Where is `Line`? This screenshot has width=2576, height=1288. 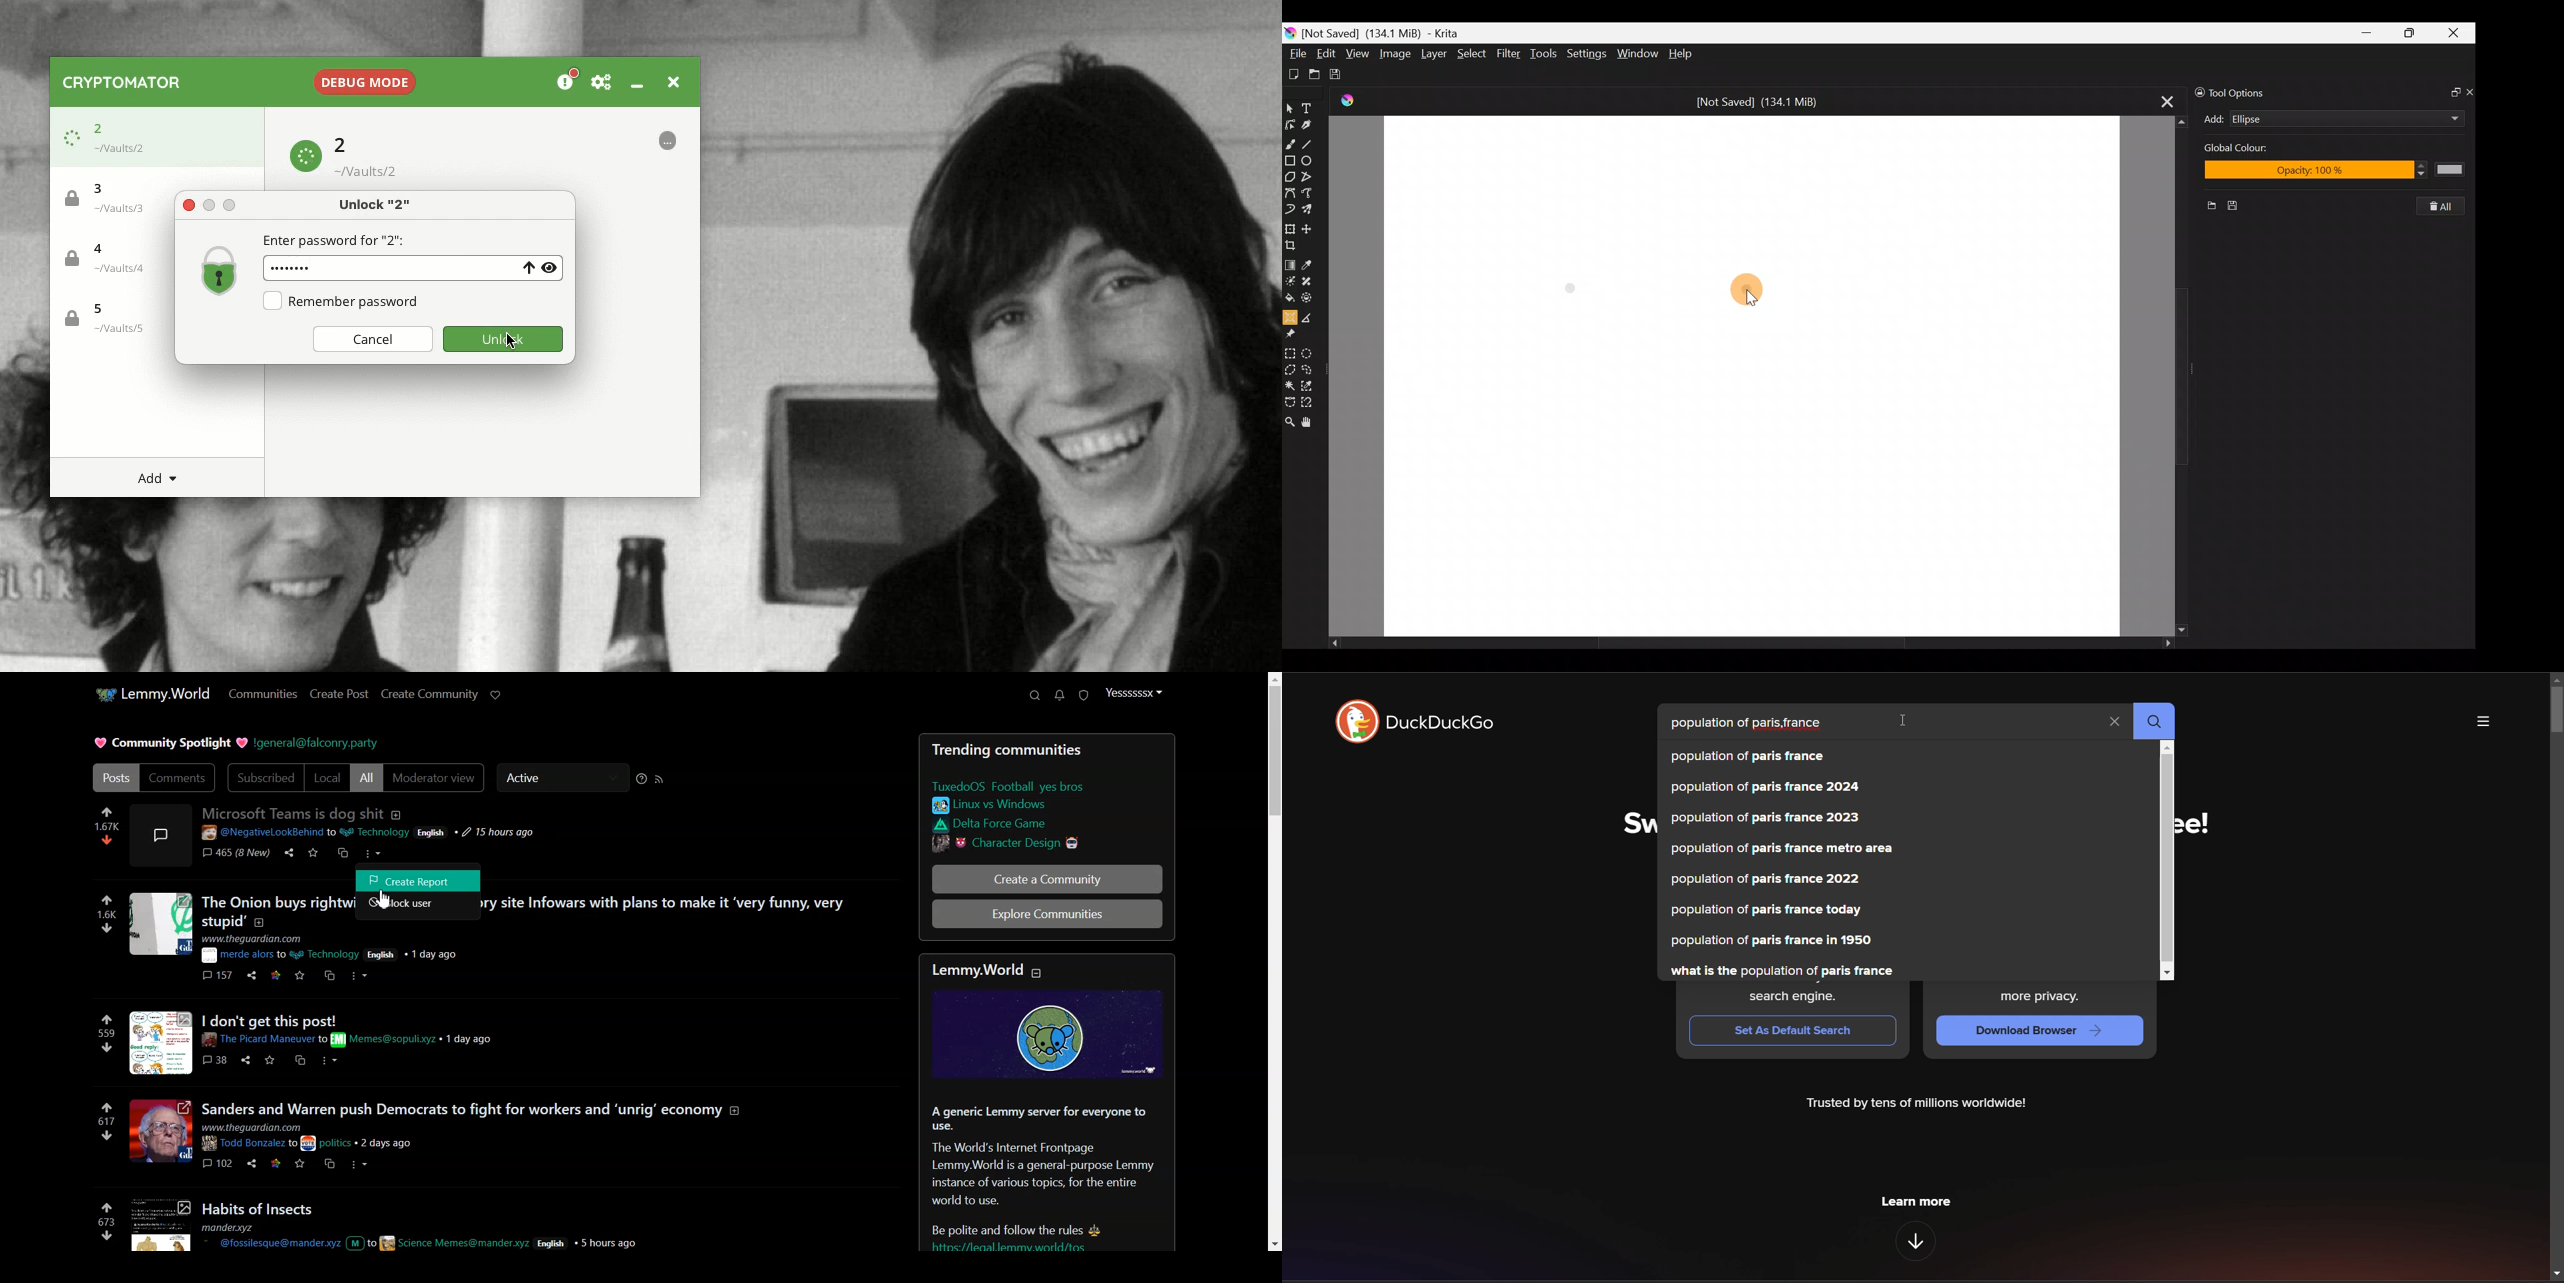
Line is located at coordinates (1312, 144).